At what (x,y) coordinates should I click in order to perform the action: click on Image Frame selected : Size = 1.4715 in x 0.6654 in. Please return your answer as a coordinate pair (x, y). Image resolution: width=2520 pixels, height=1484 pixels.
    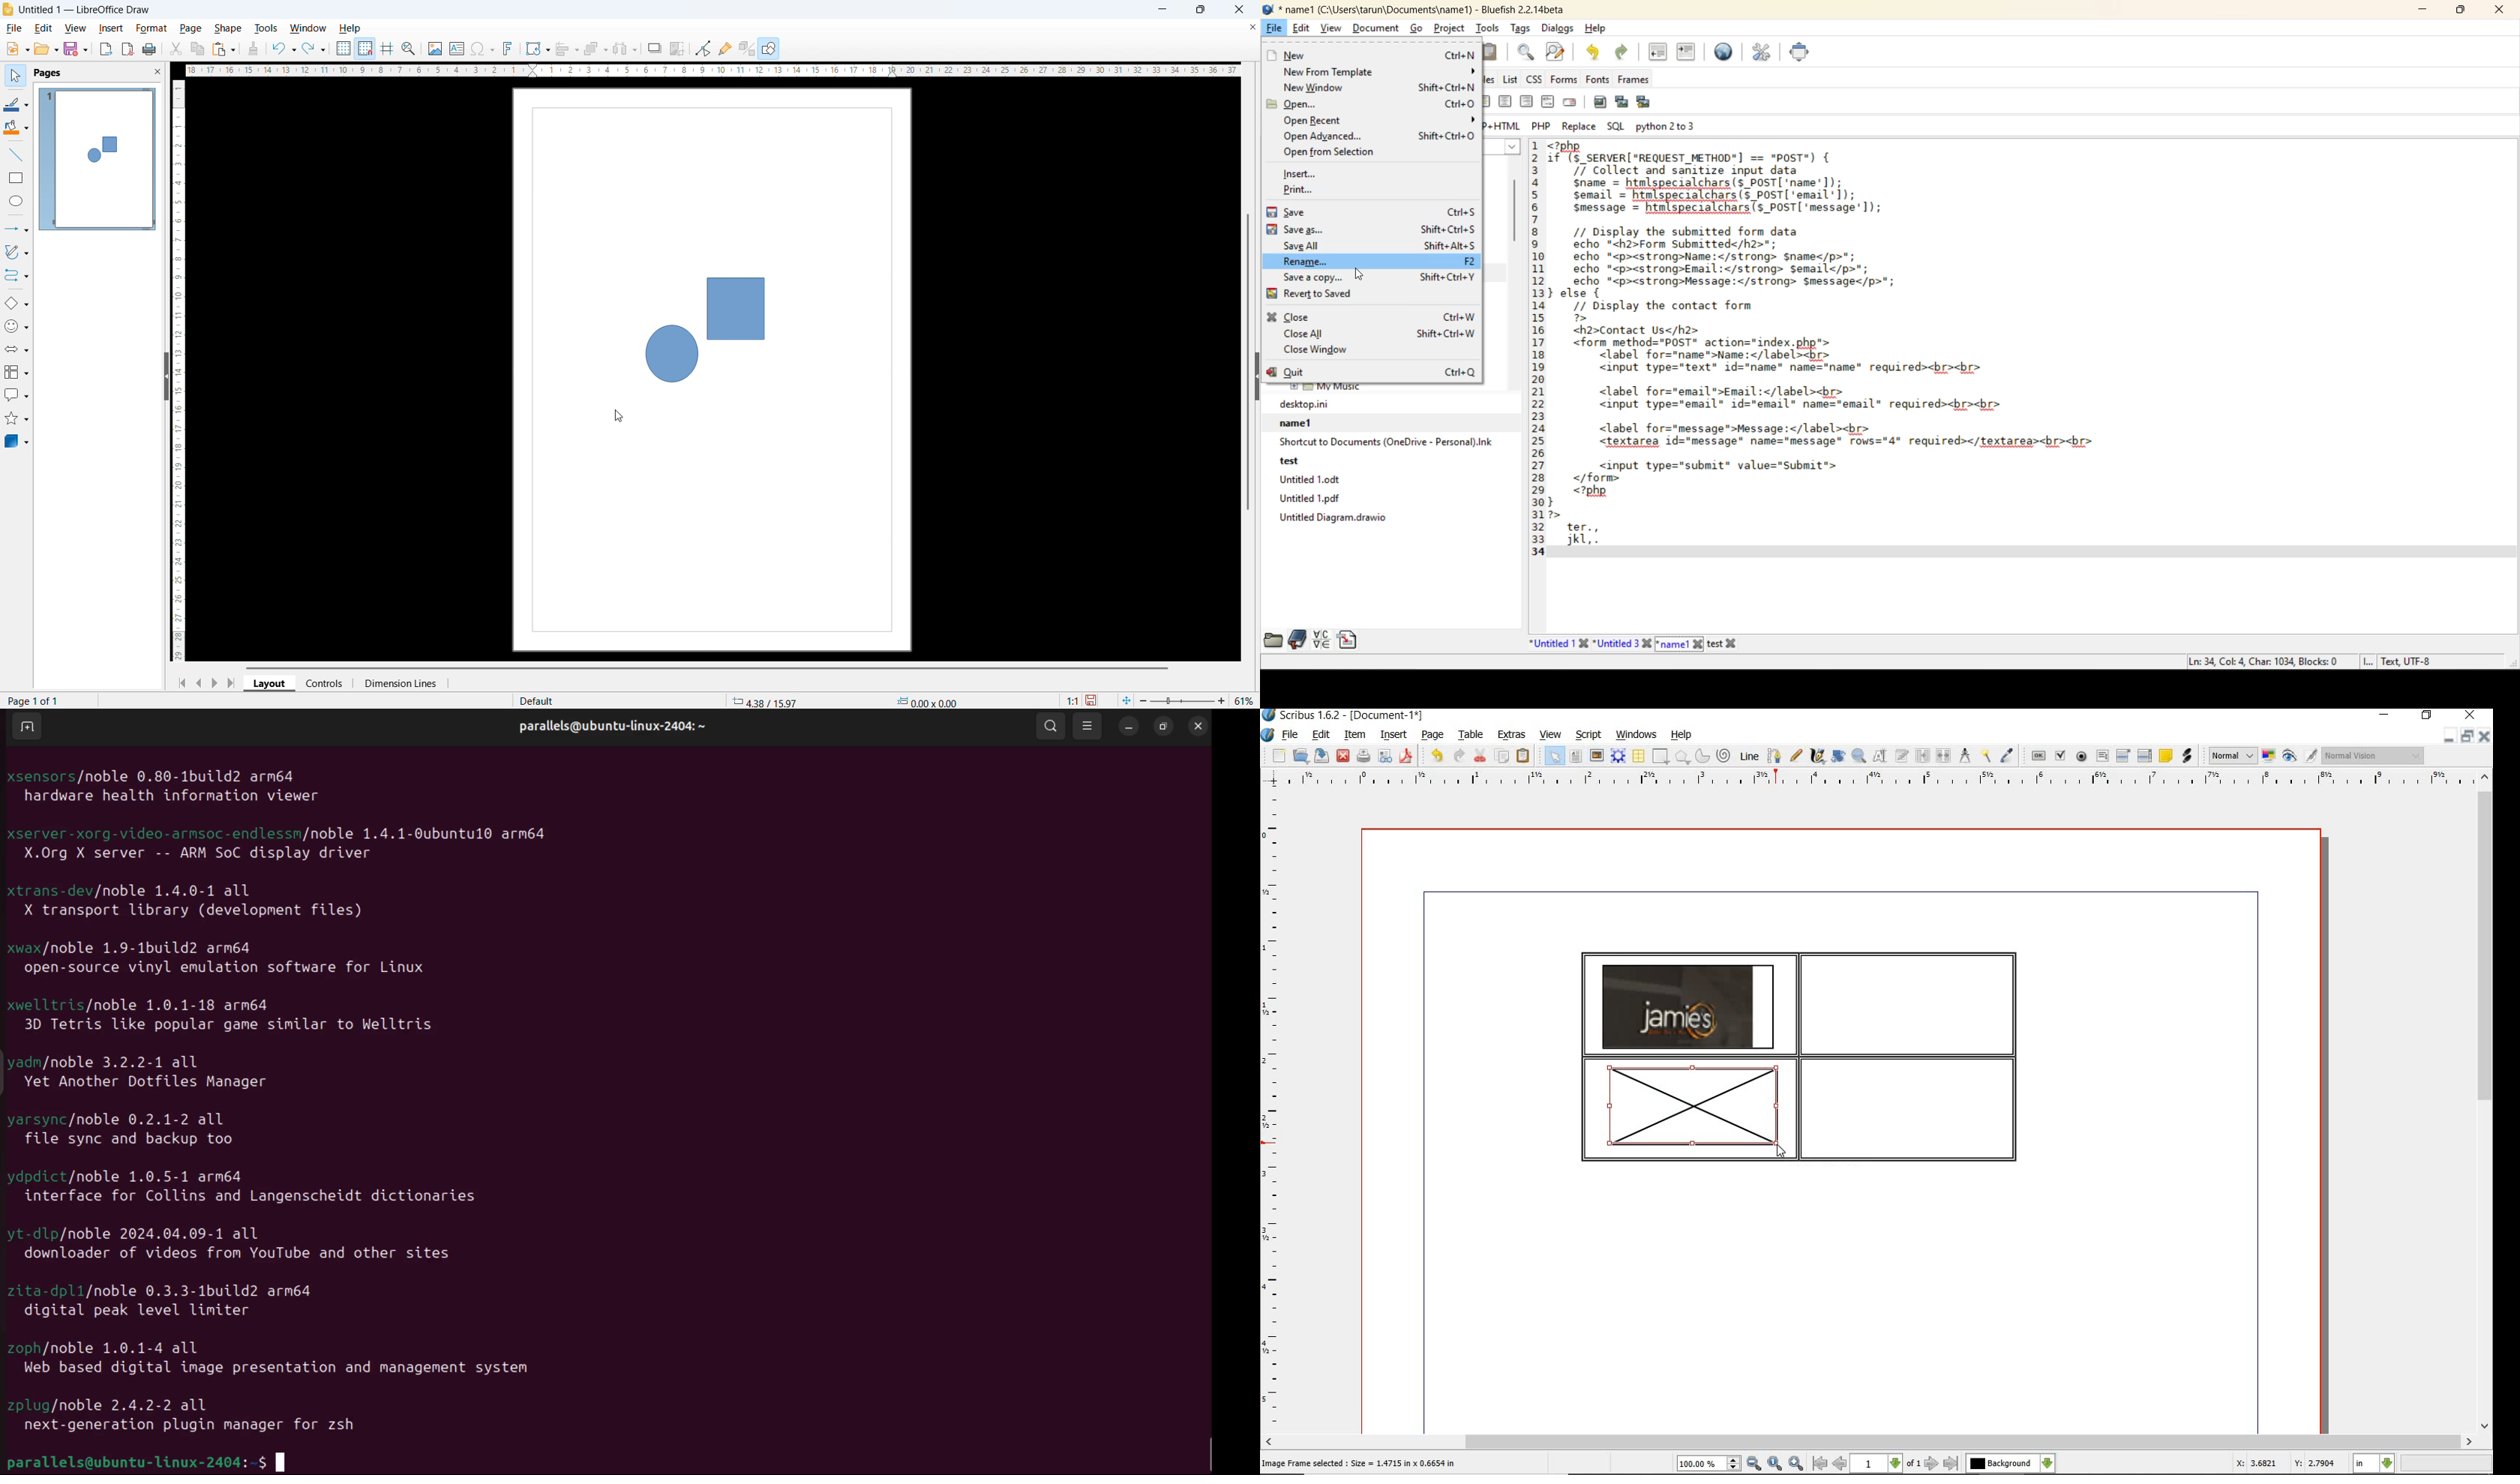
    Looking at the image, I should click on (1361, 1463).